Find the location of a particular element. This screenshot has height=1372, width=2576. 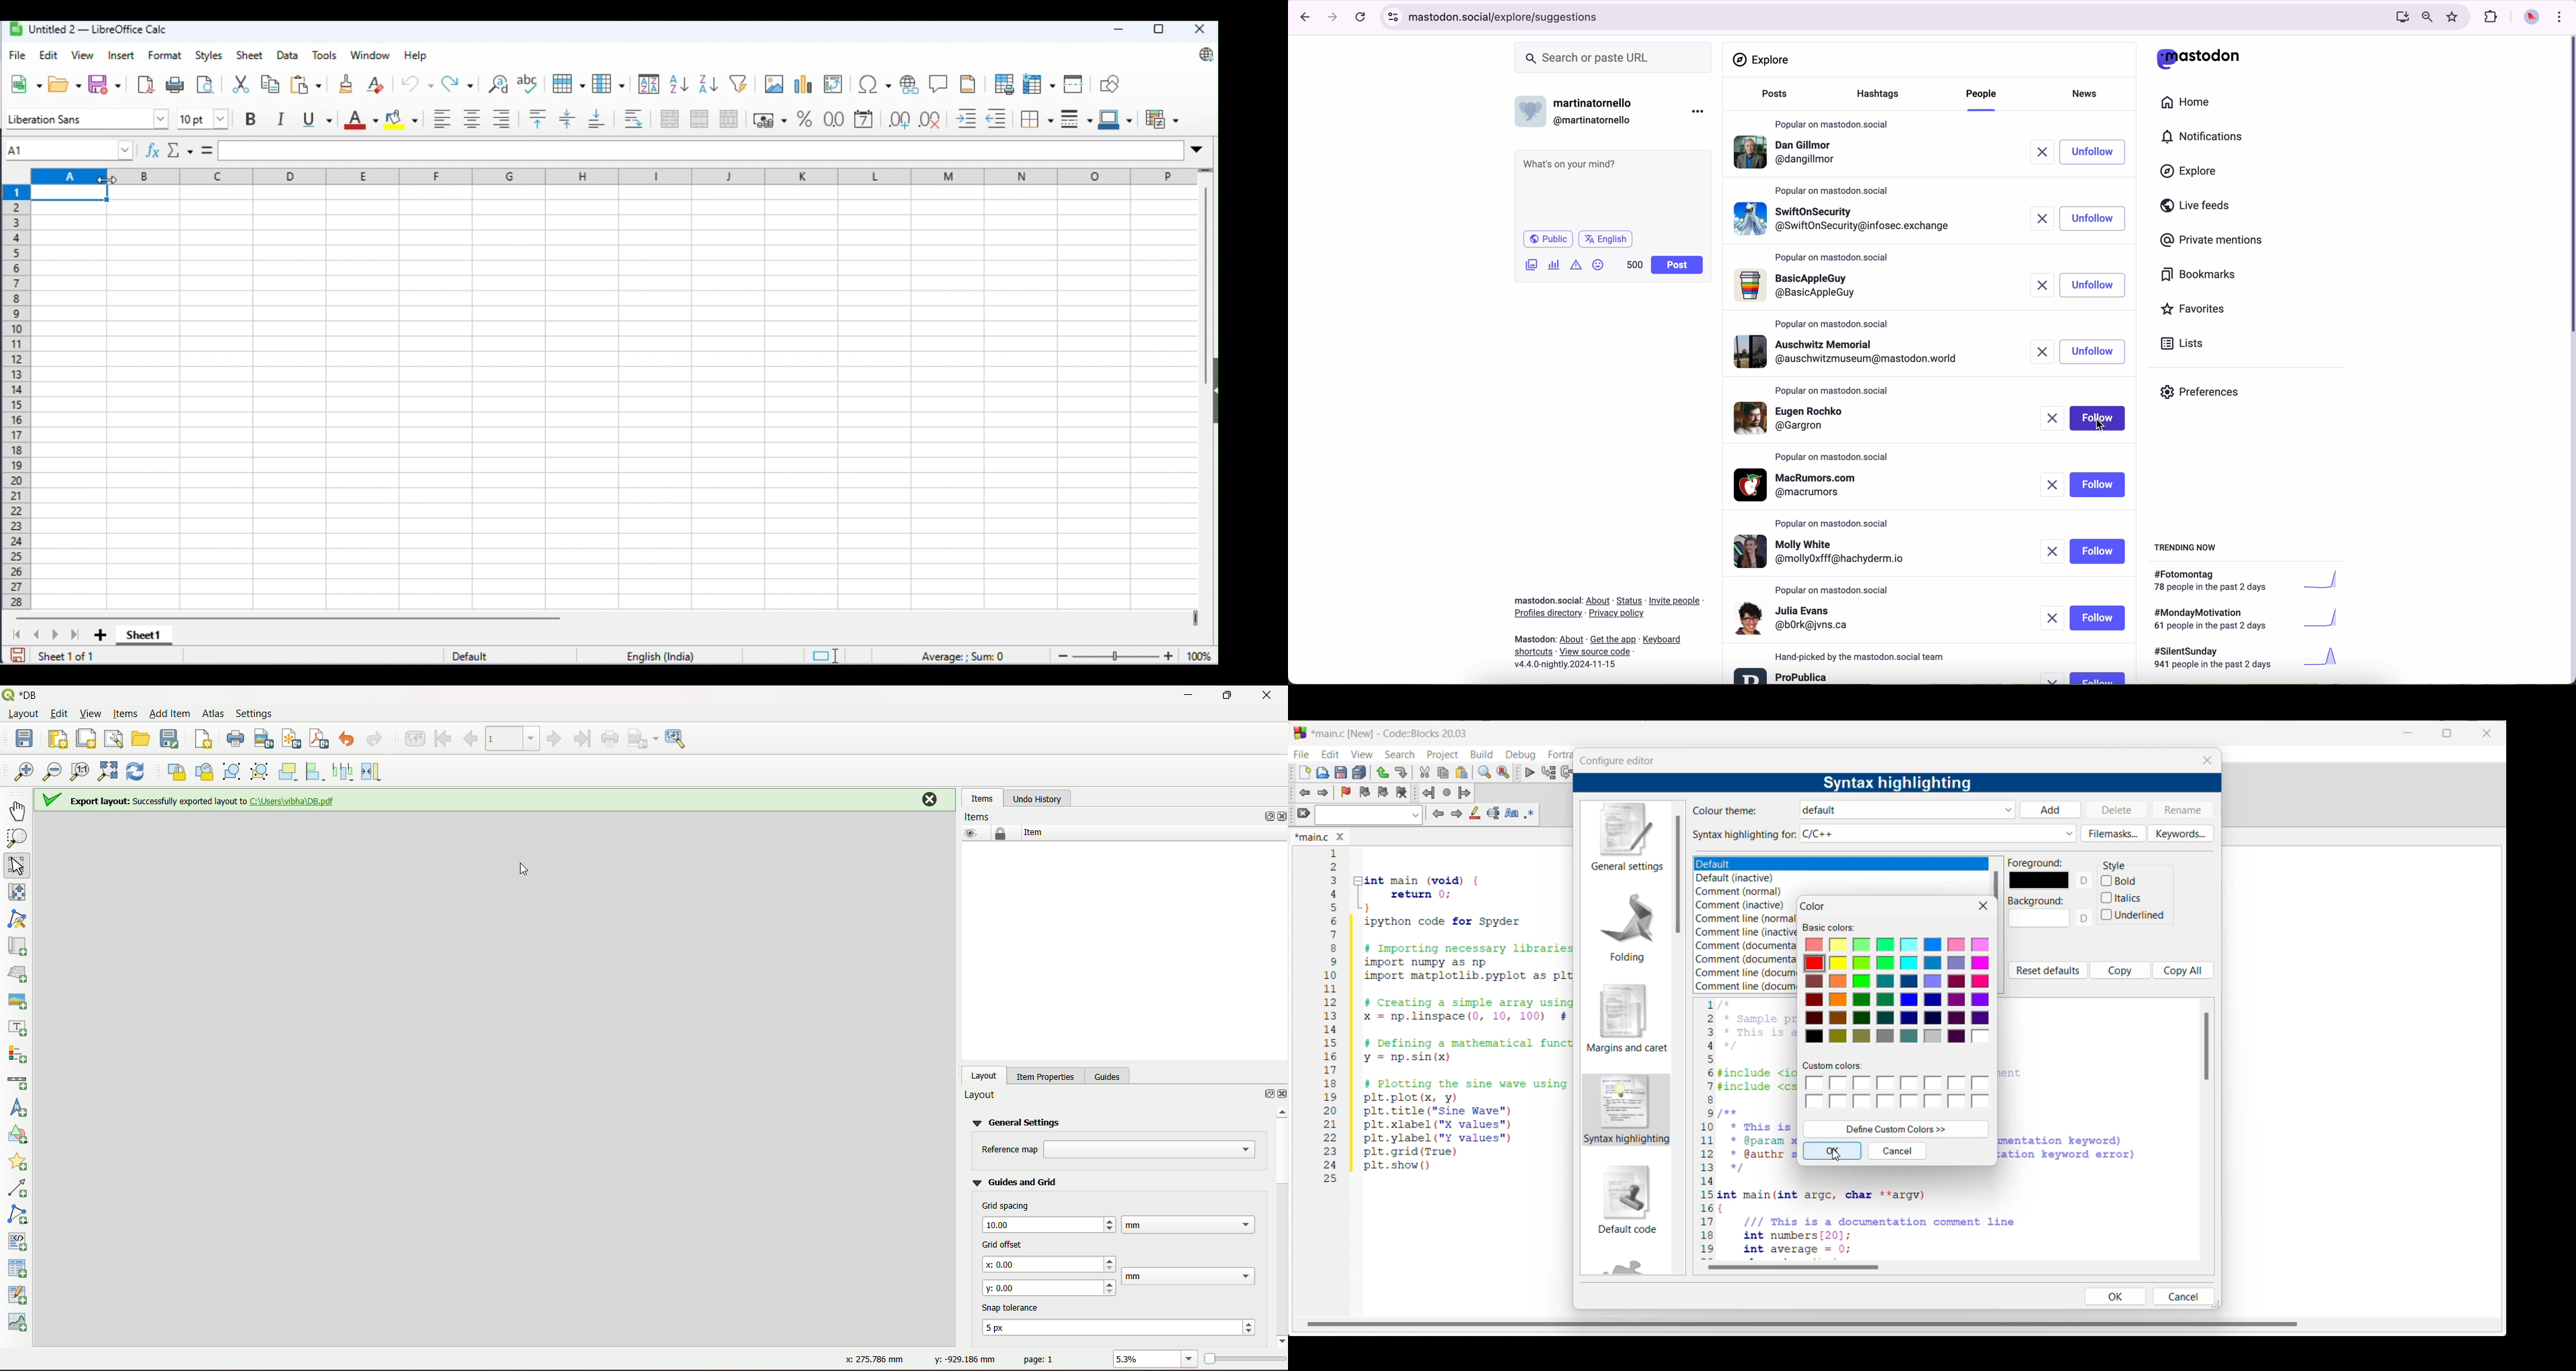

Items is located at coordinates (124, 714).